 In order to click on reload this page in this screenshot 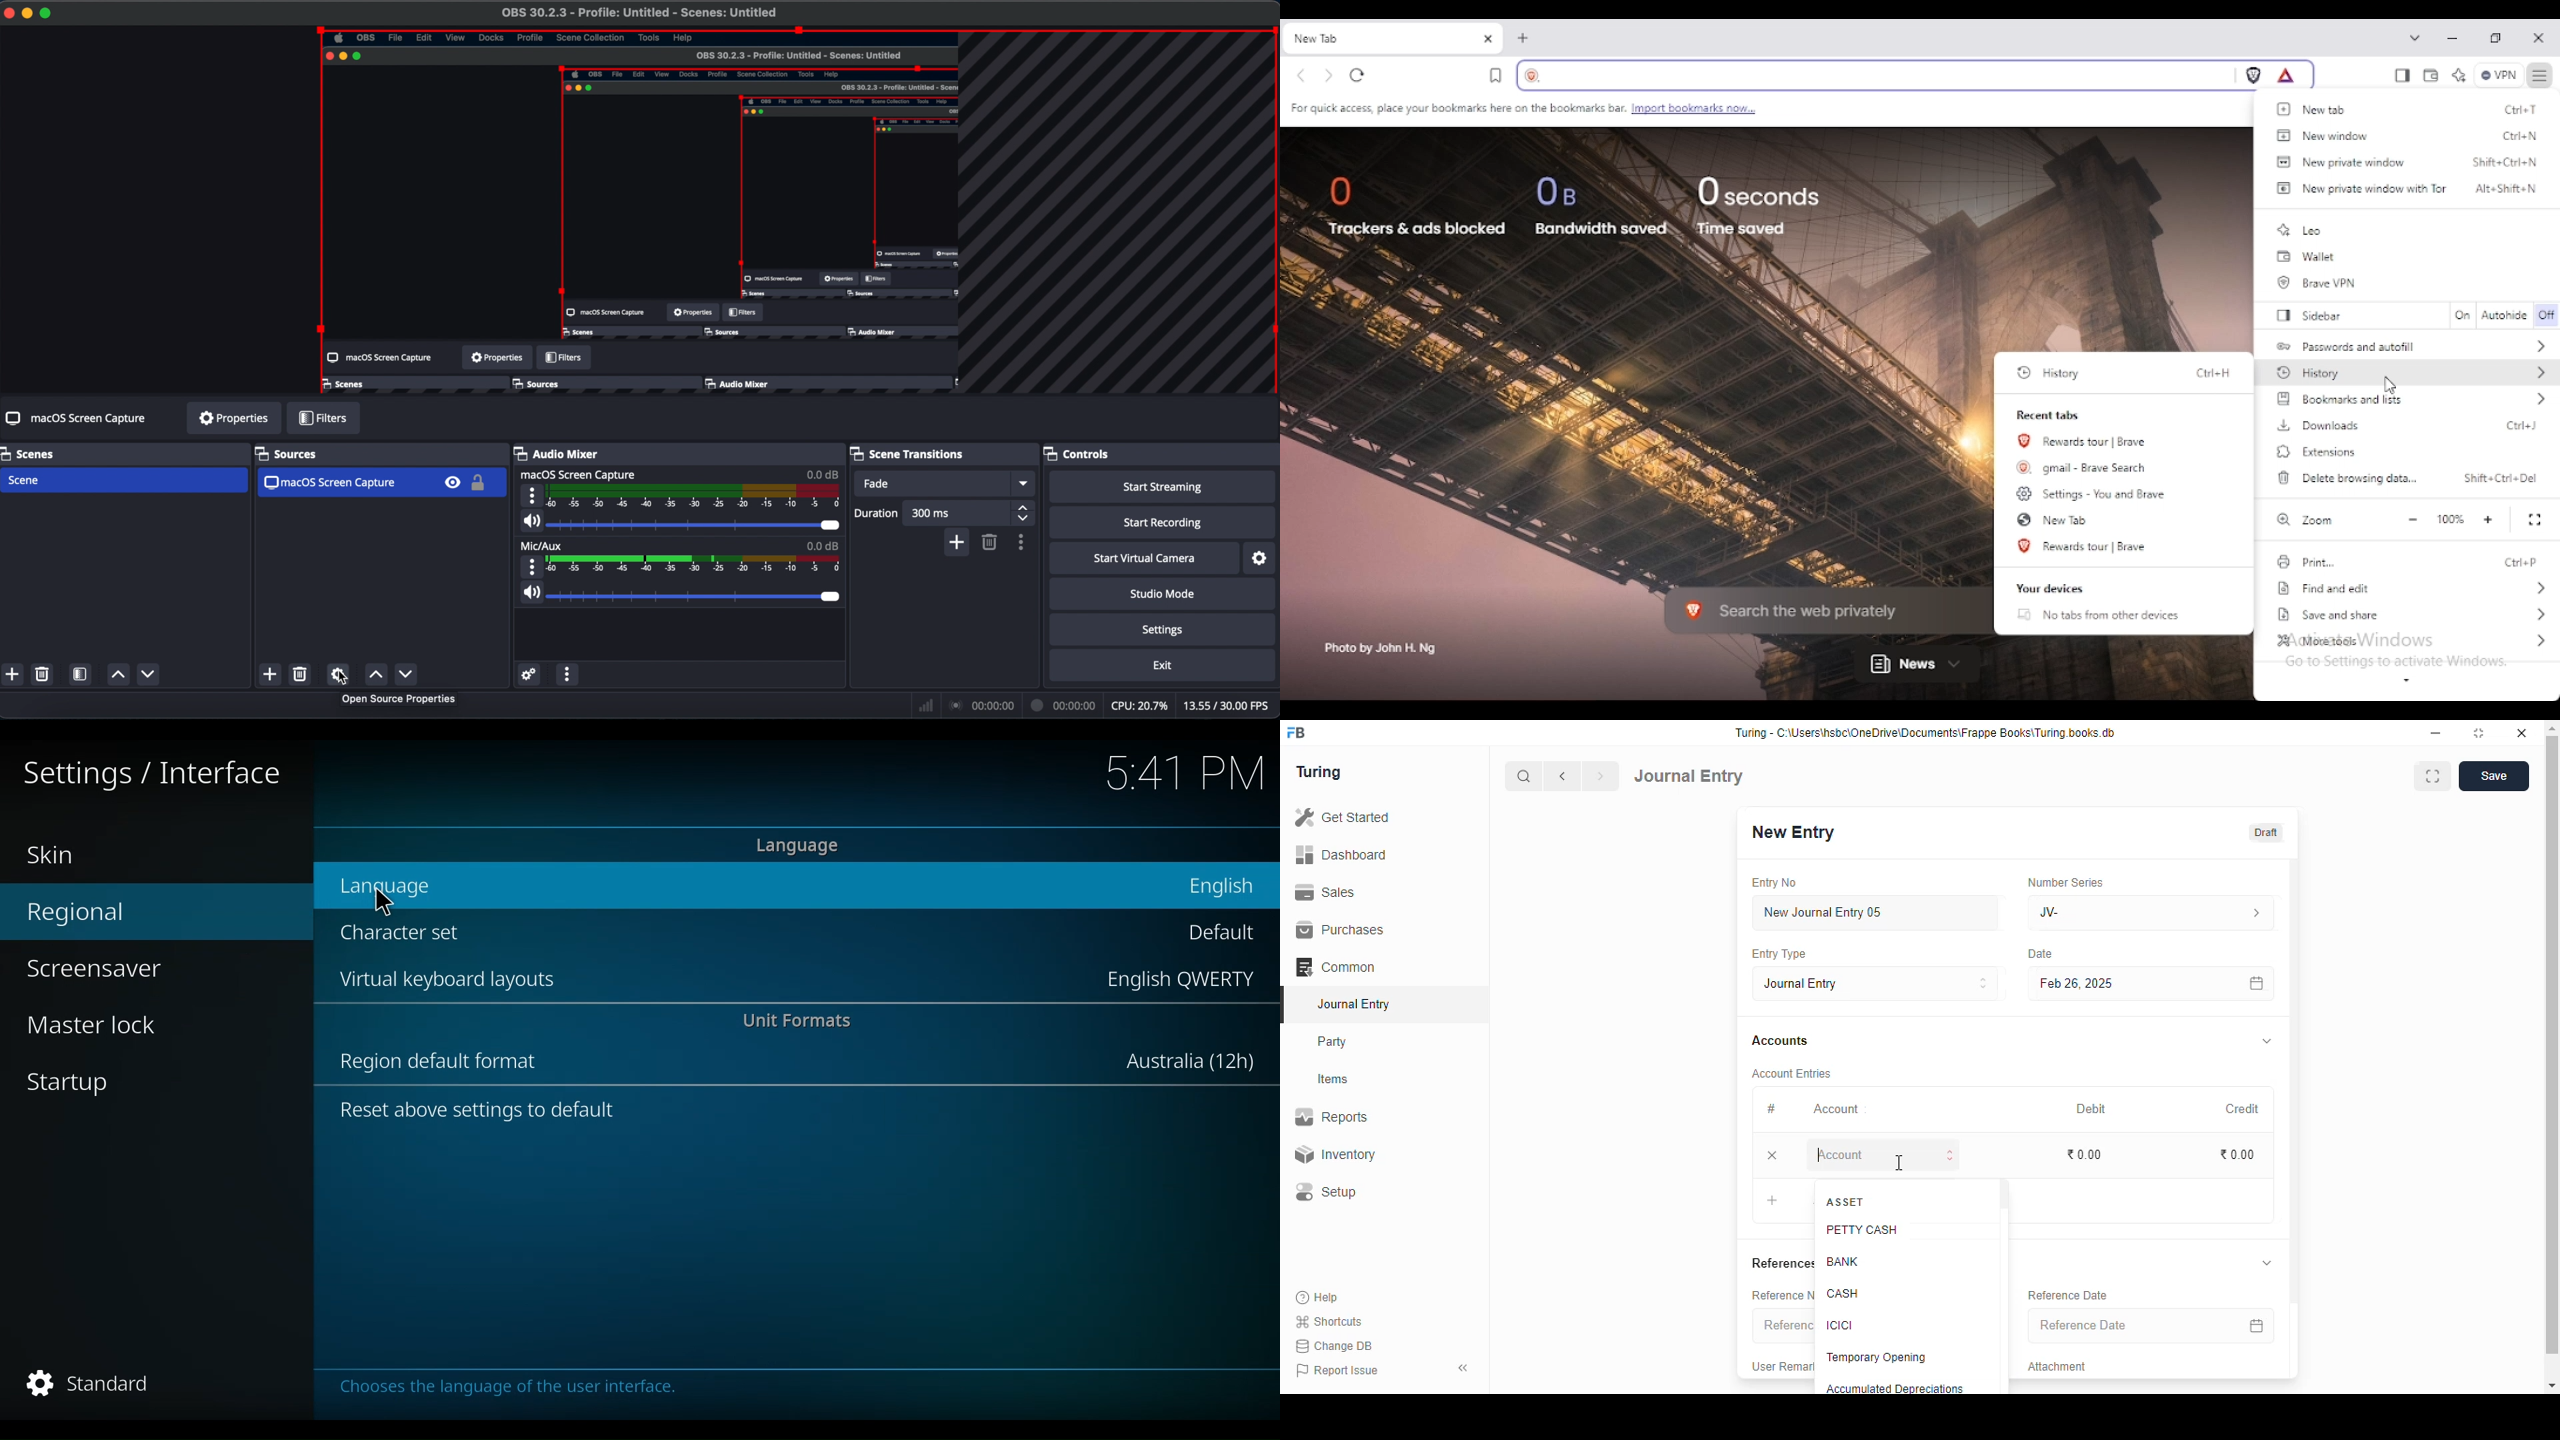, I will do `click(1358, 75)`.